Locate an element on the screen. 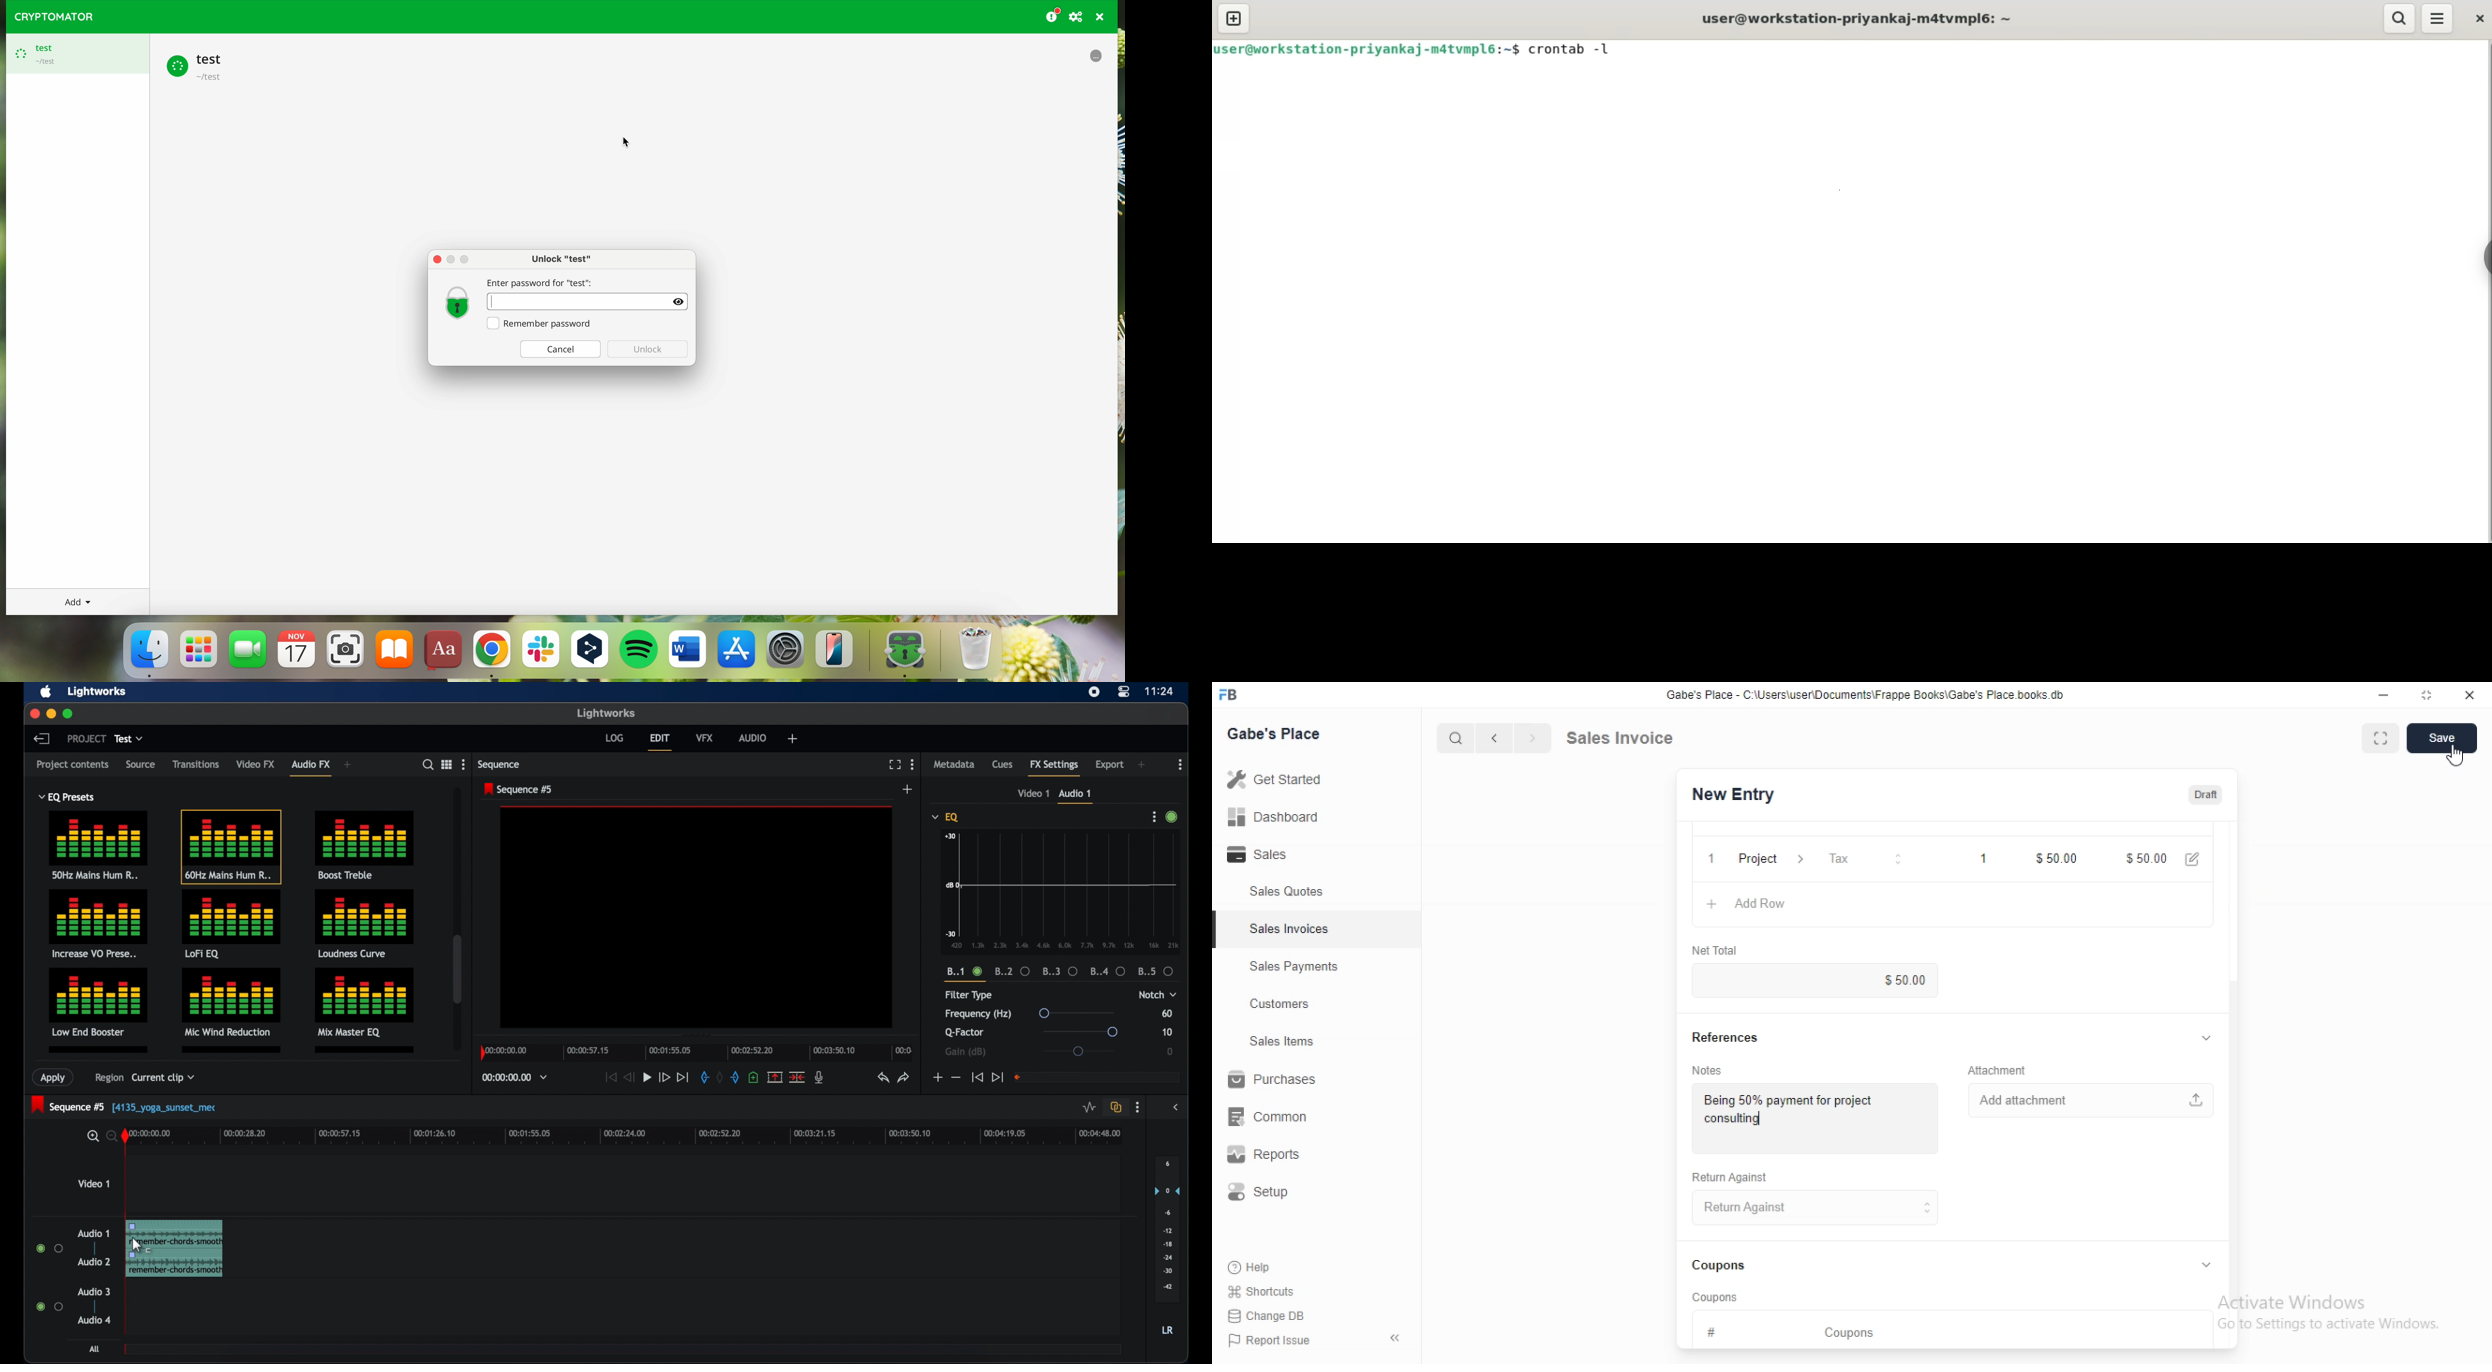 Image resolution: width=2492 pixels, height=1372 pixels. References is located at coordinates (1727, 1036).